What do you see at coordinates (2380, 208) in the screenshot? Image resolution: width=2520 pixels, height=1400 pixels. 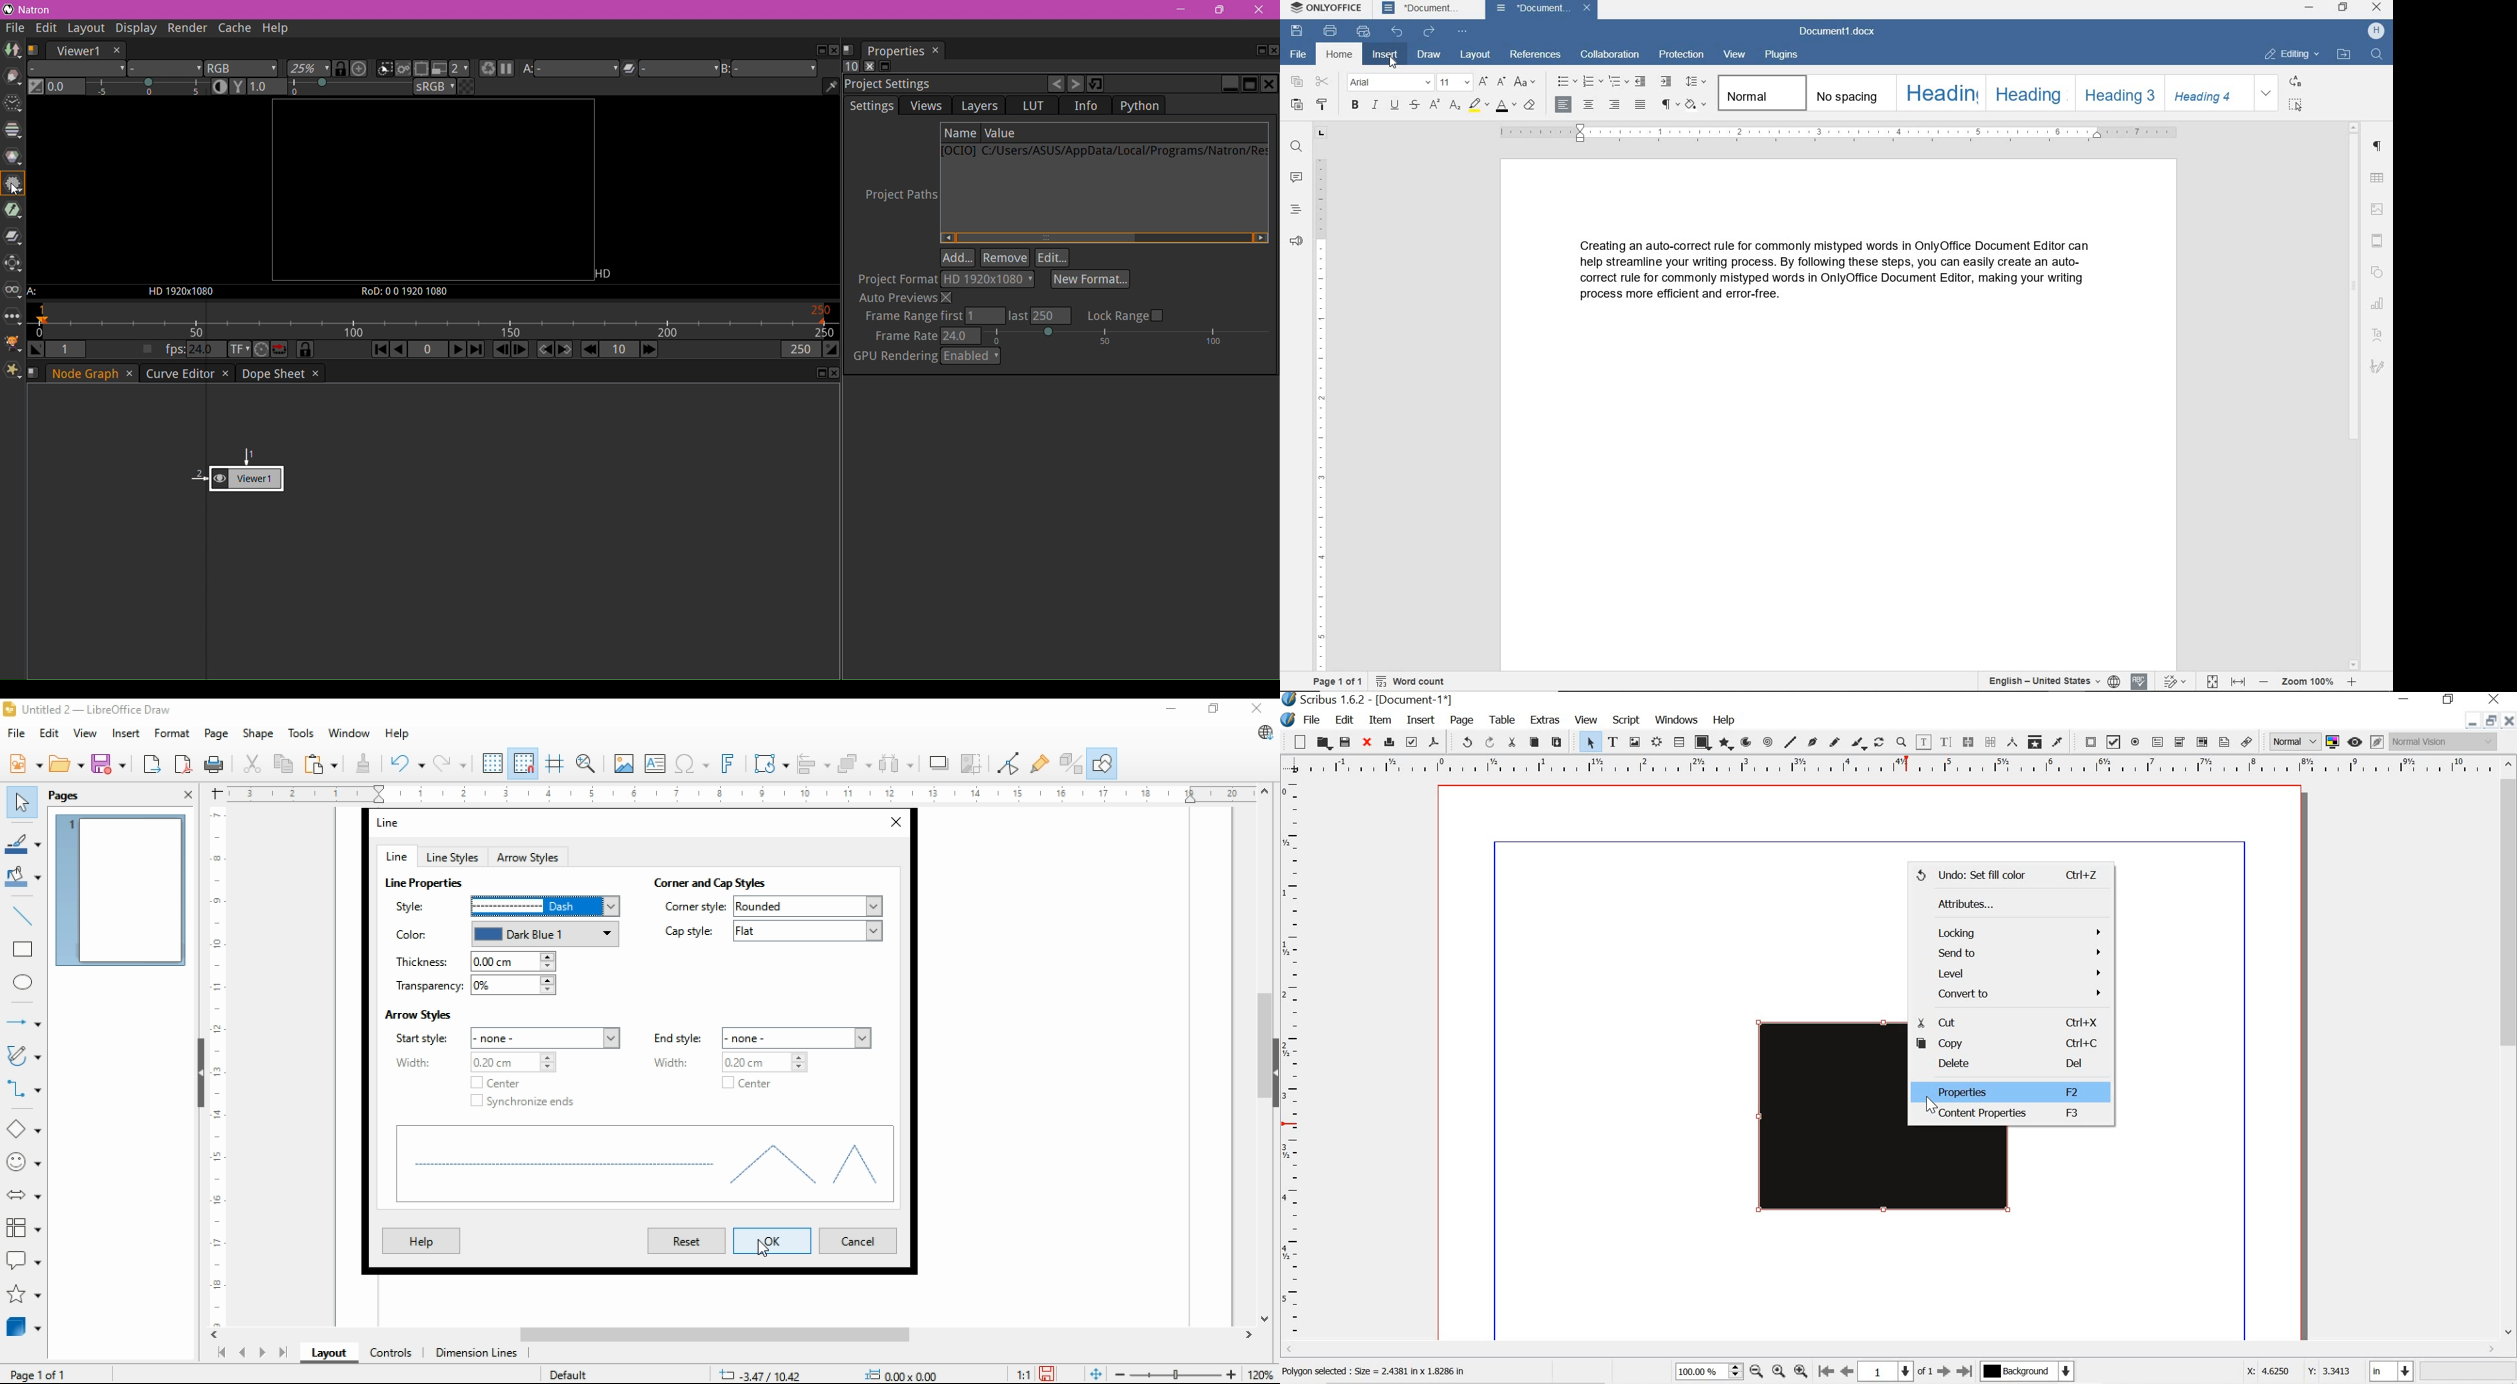 I see `insert image` at bounding box center [2380, 208].